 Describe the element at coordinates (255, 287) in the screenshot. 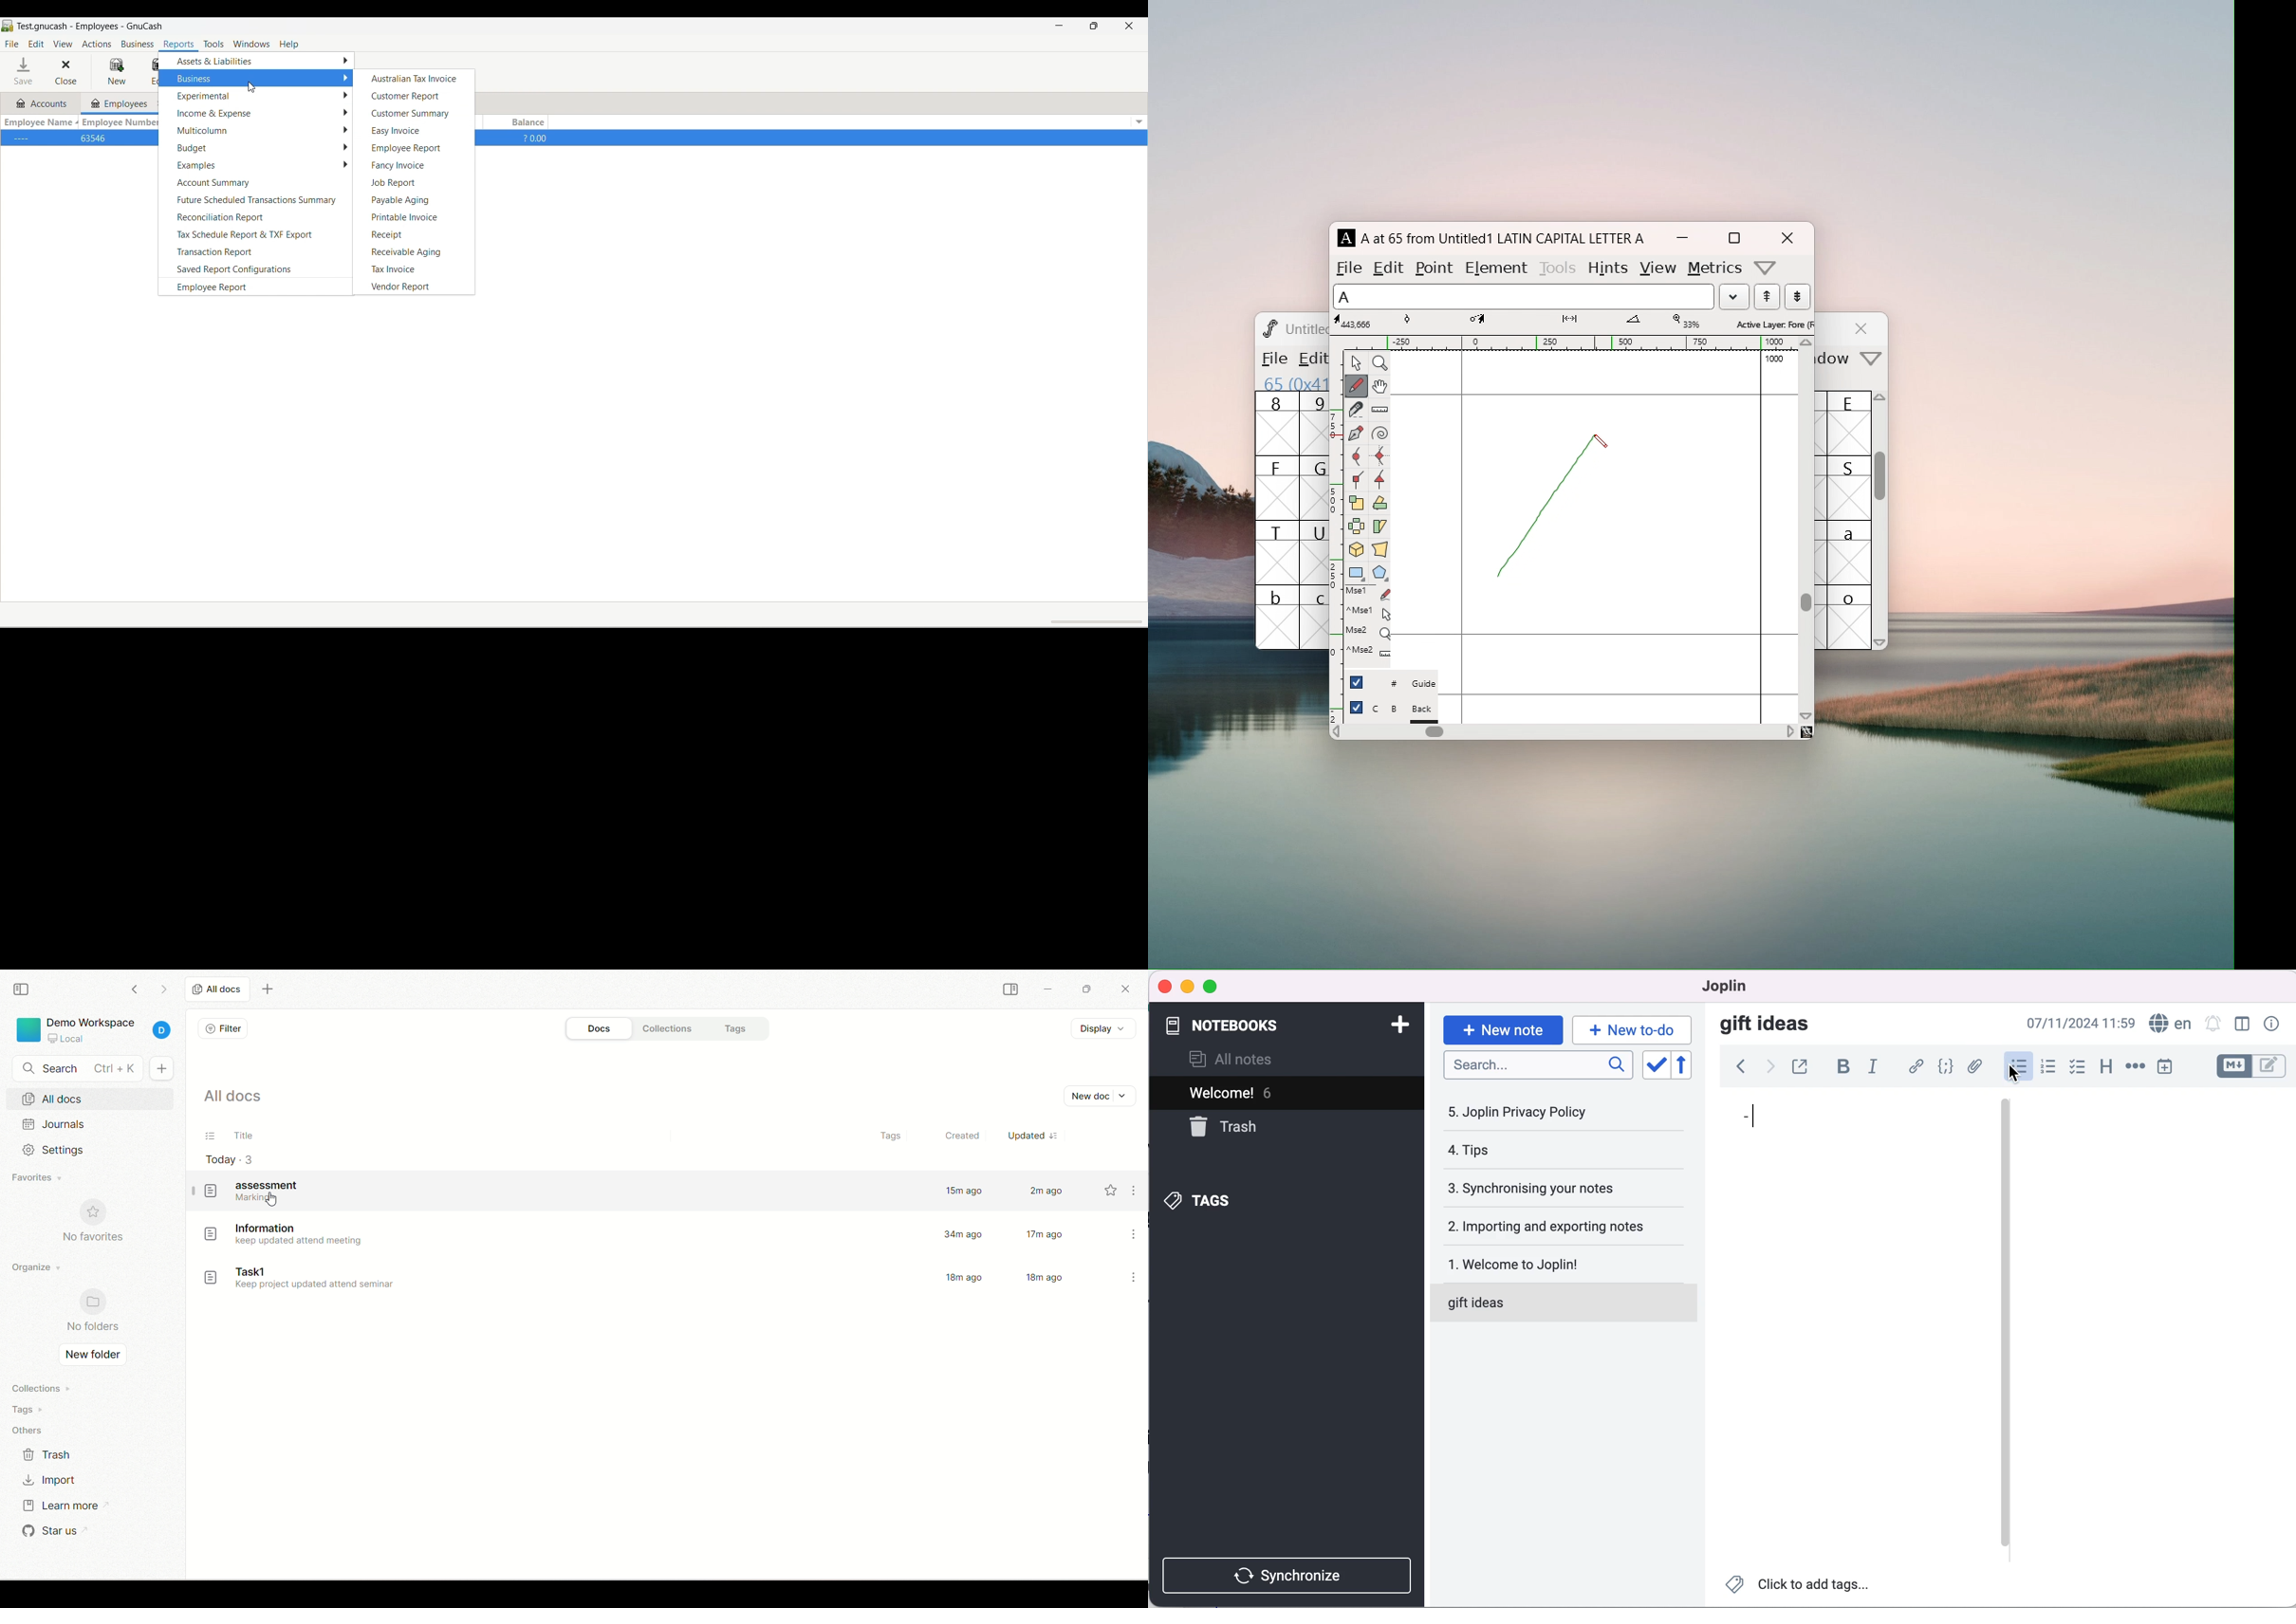

I see `Employee report` at that location.